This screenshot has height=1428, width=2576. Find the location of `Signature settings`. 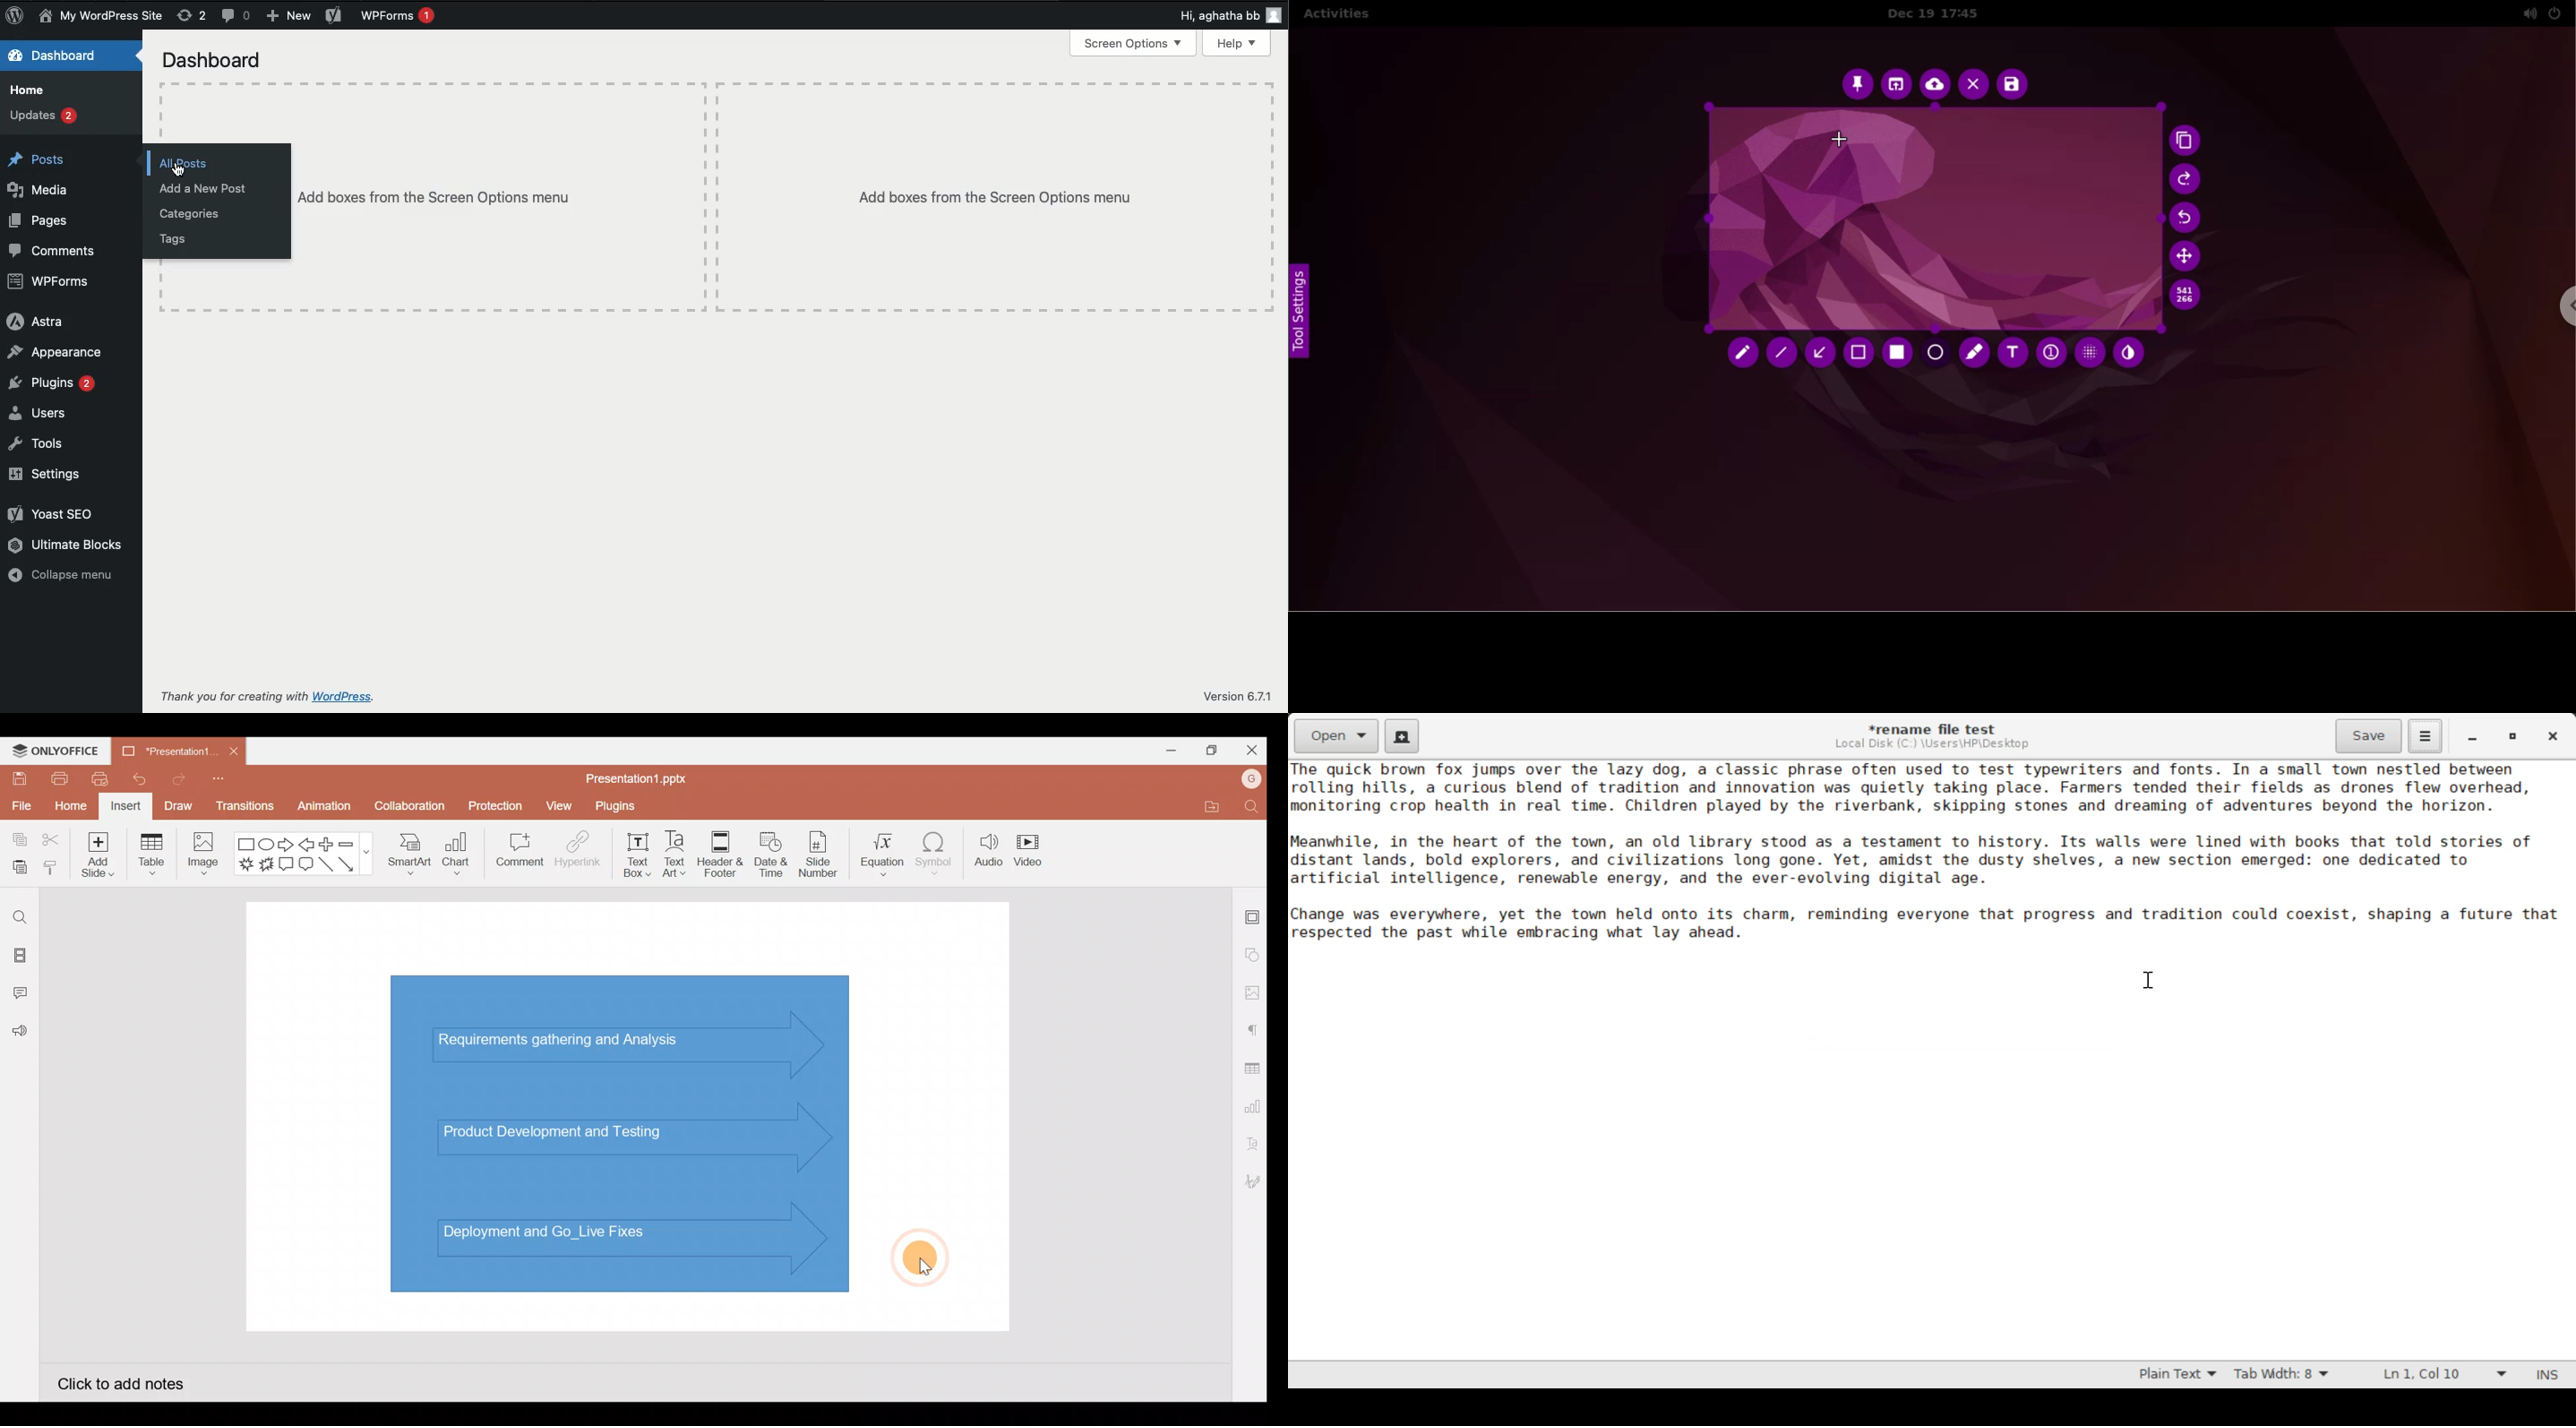

Signature settings is located at coordinates (1250, 1183).